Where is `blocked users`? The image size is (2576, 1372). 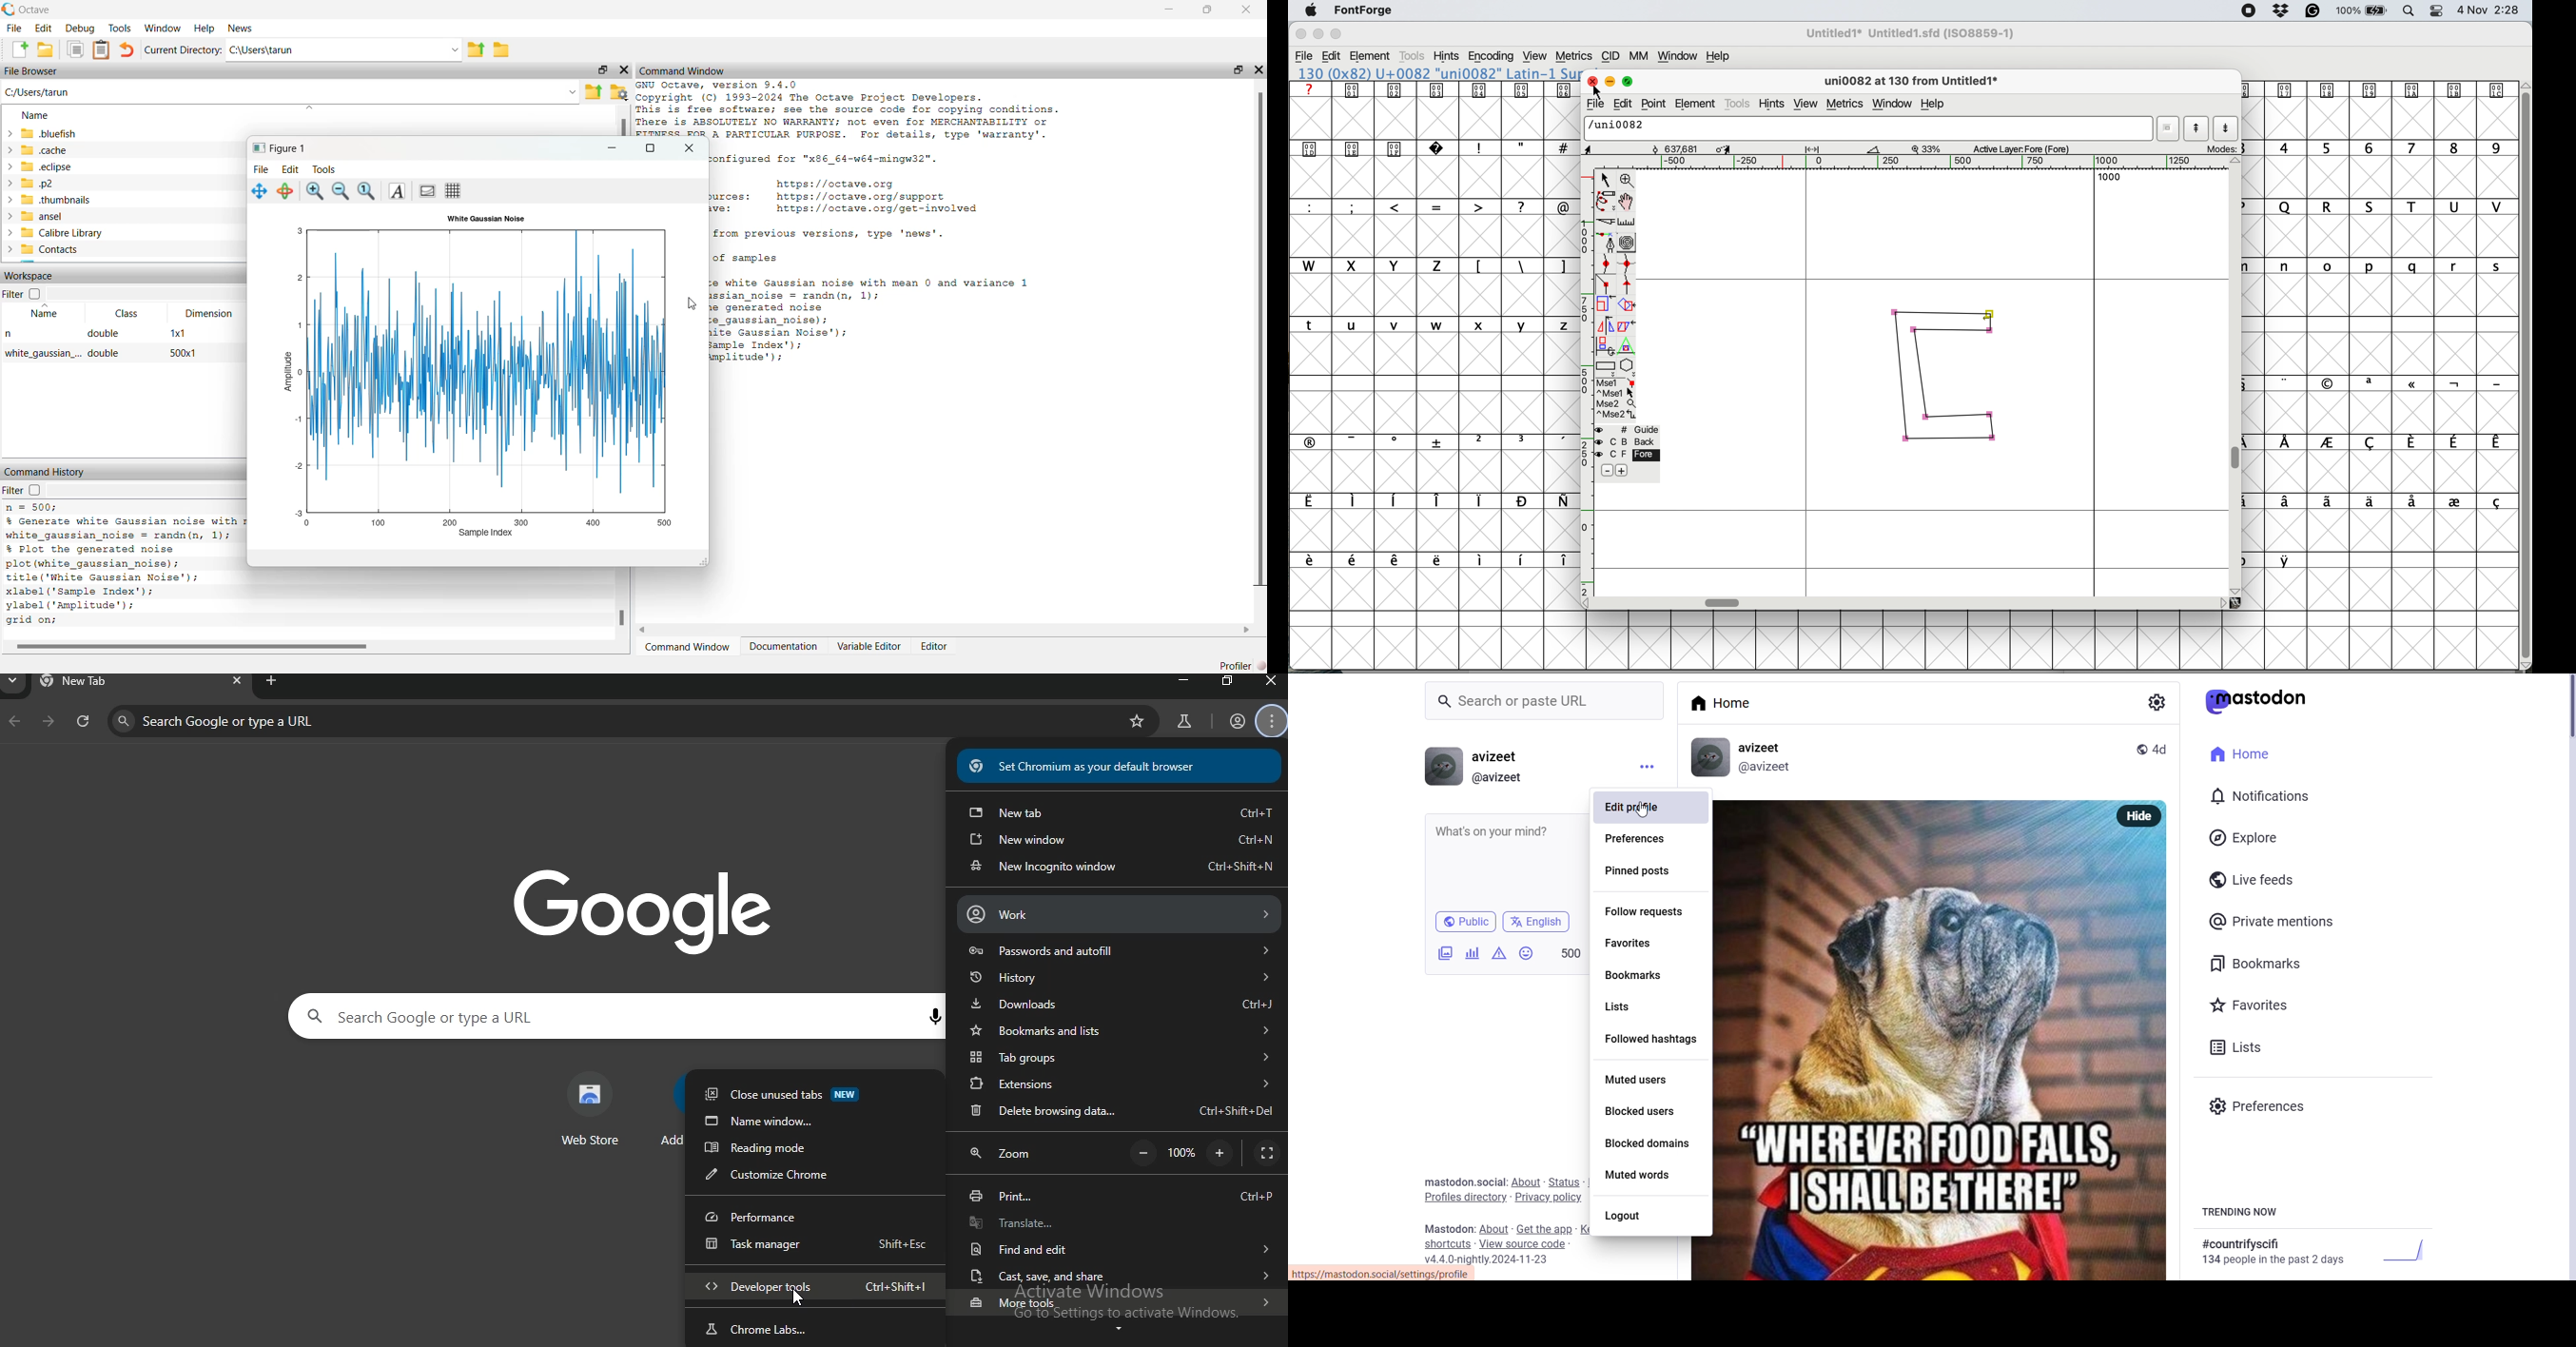
blocked users is located at coordinates (1636, 1112).